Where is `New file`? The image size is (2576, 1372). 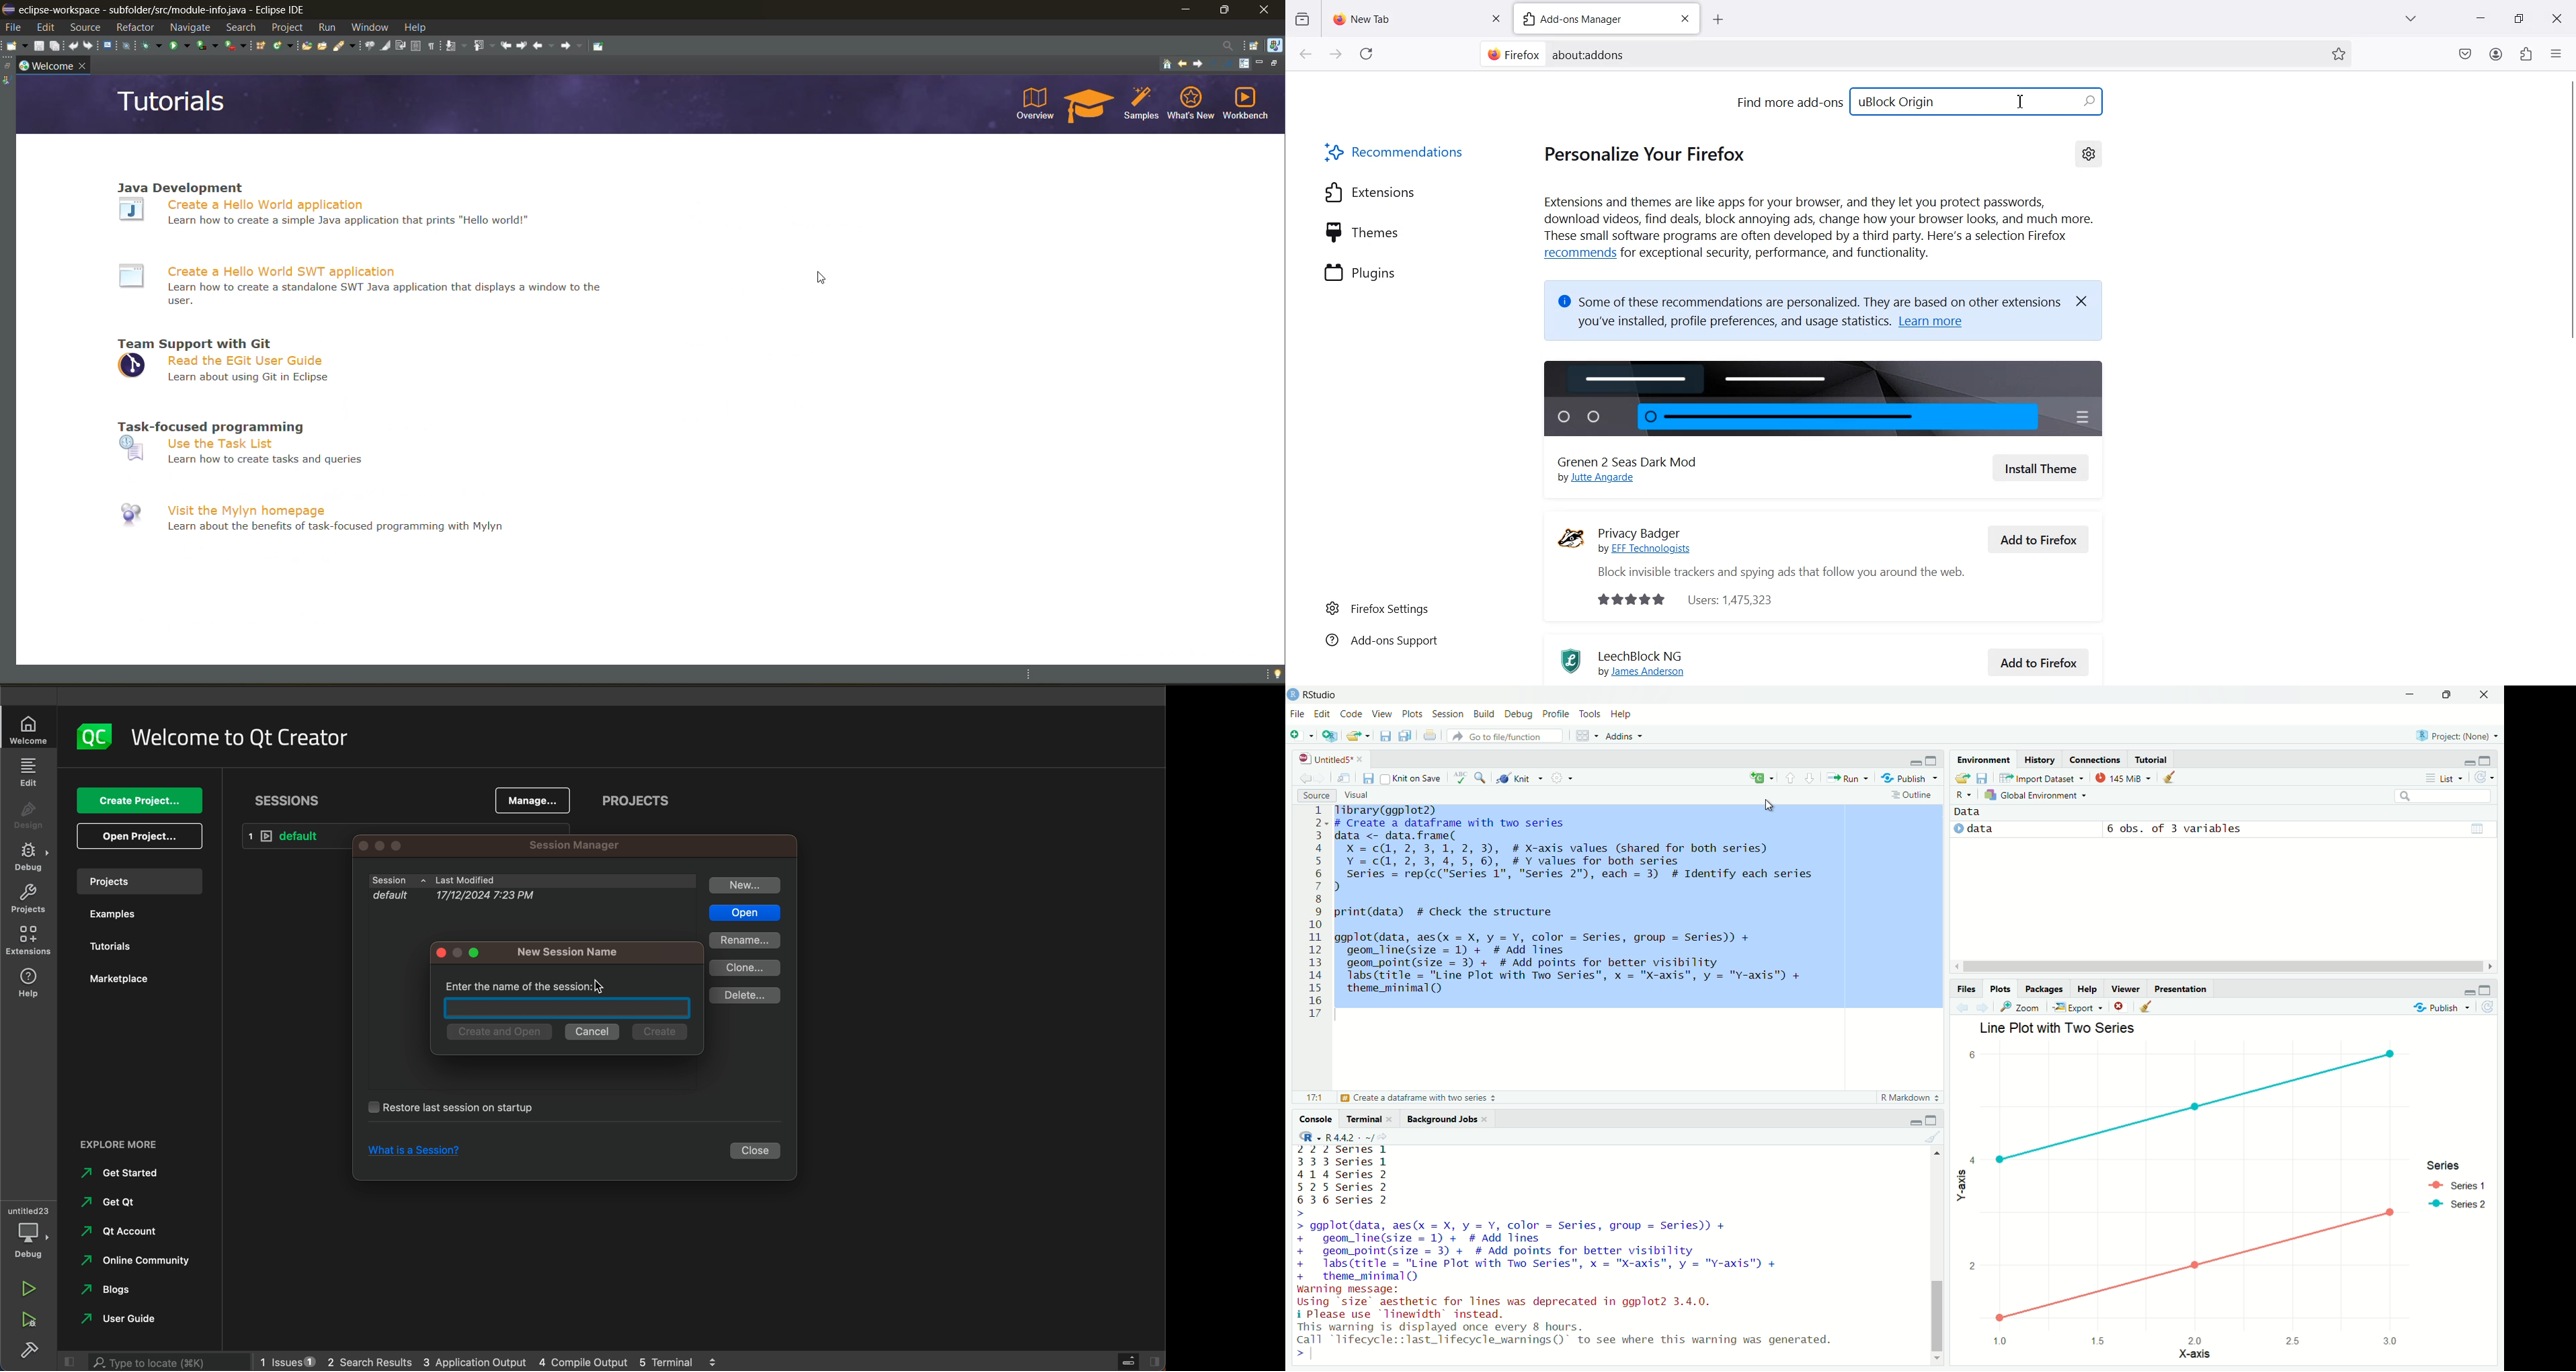
New file is located at coordinates (1300, 735).